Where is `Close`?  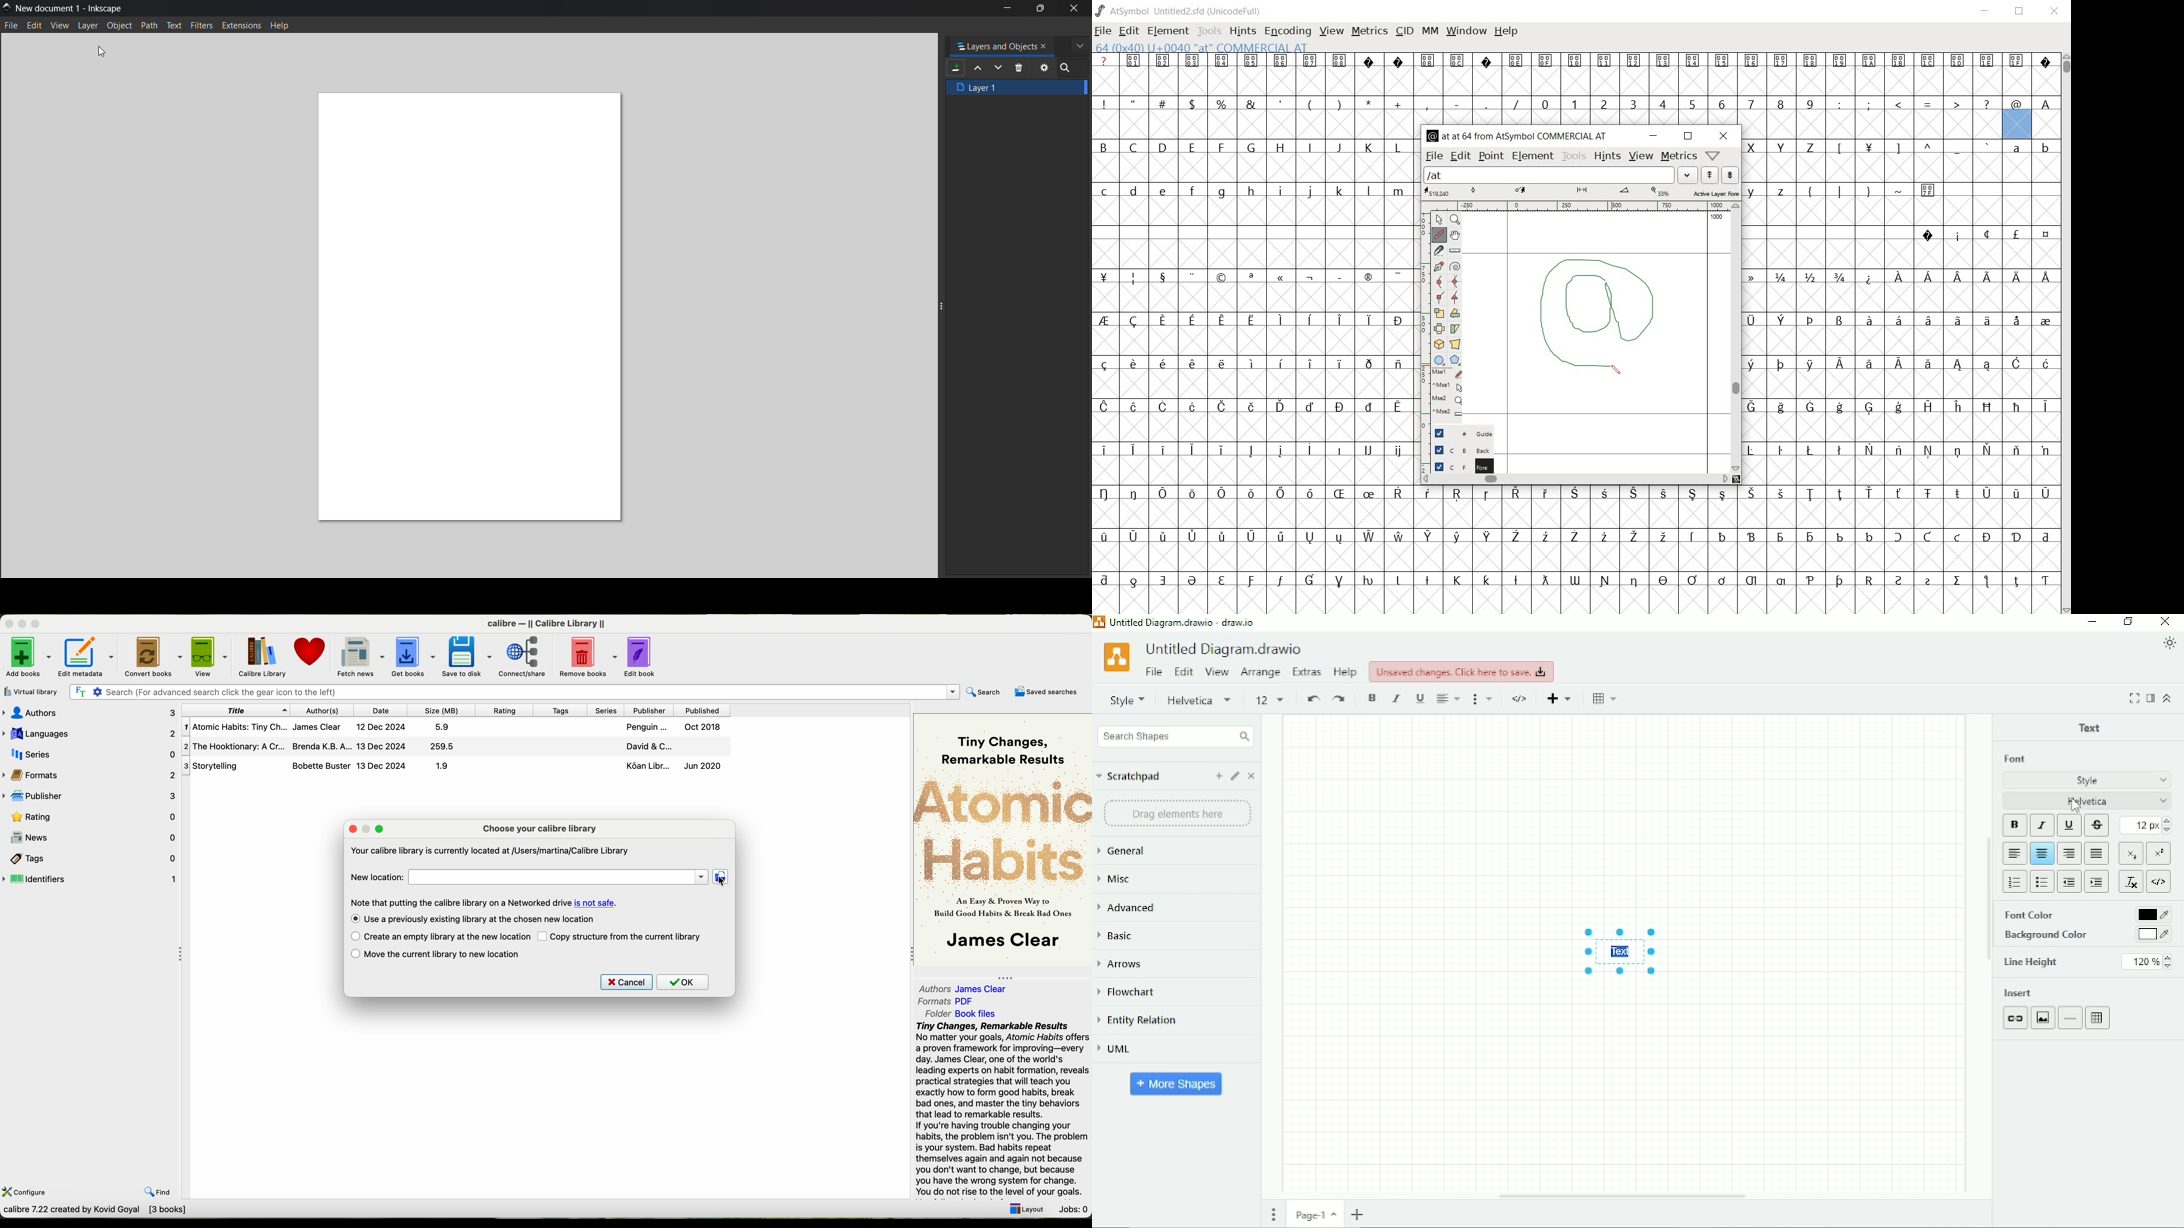
Close is located at coordinates (1253, 776).